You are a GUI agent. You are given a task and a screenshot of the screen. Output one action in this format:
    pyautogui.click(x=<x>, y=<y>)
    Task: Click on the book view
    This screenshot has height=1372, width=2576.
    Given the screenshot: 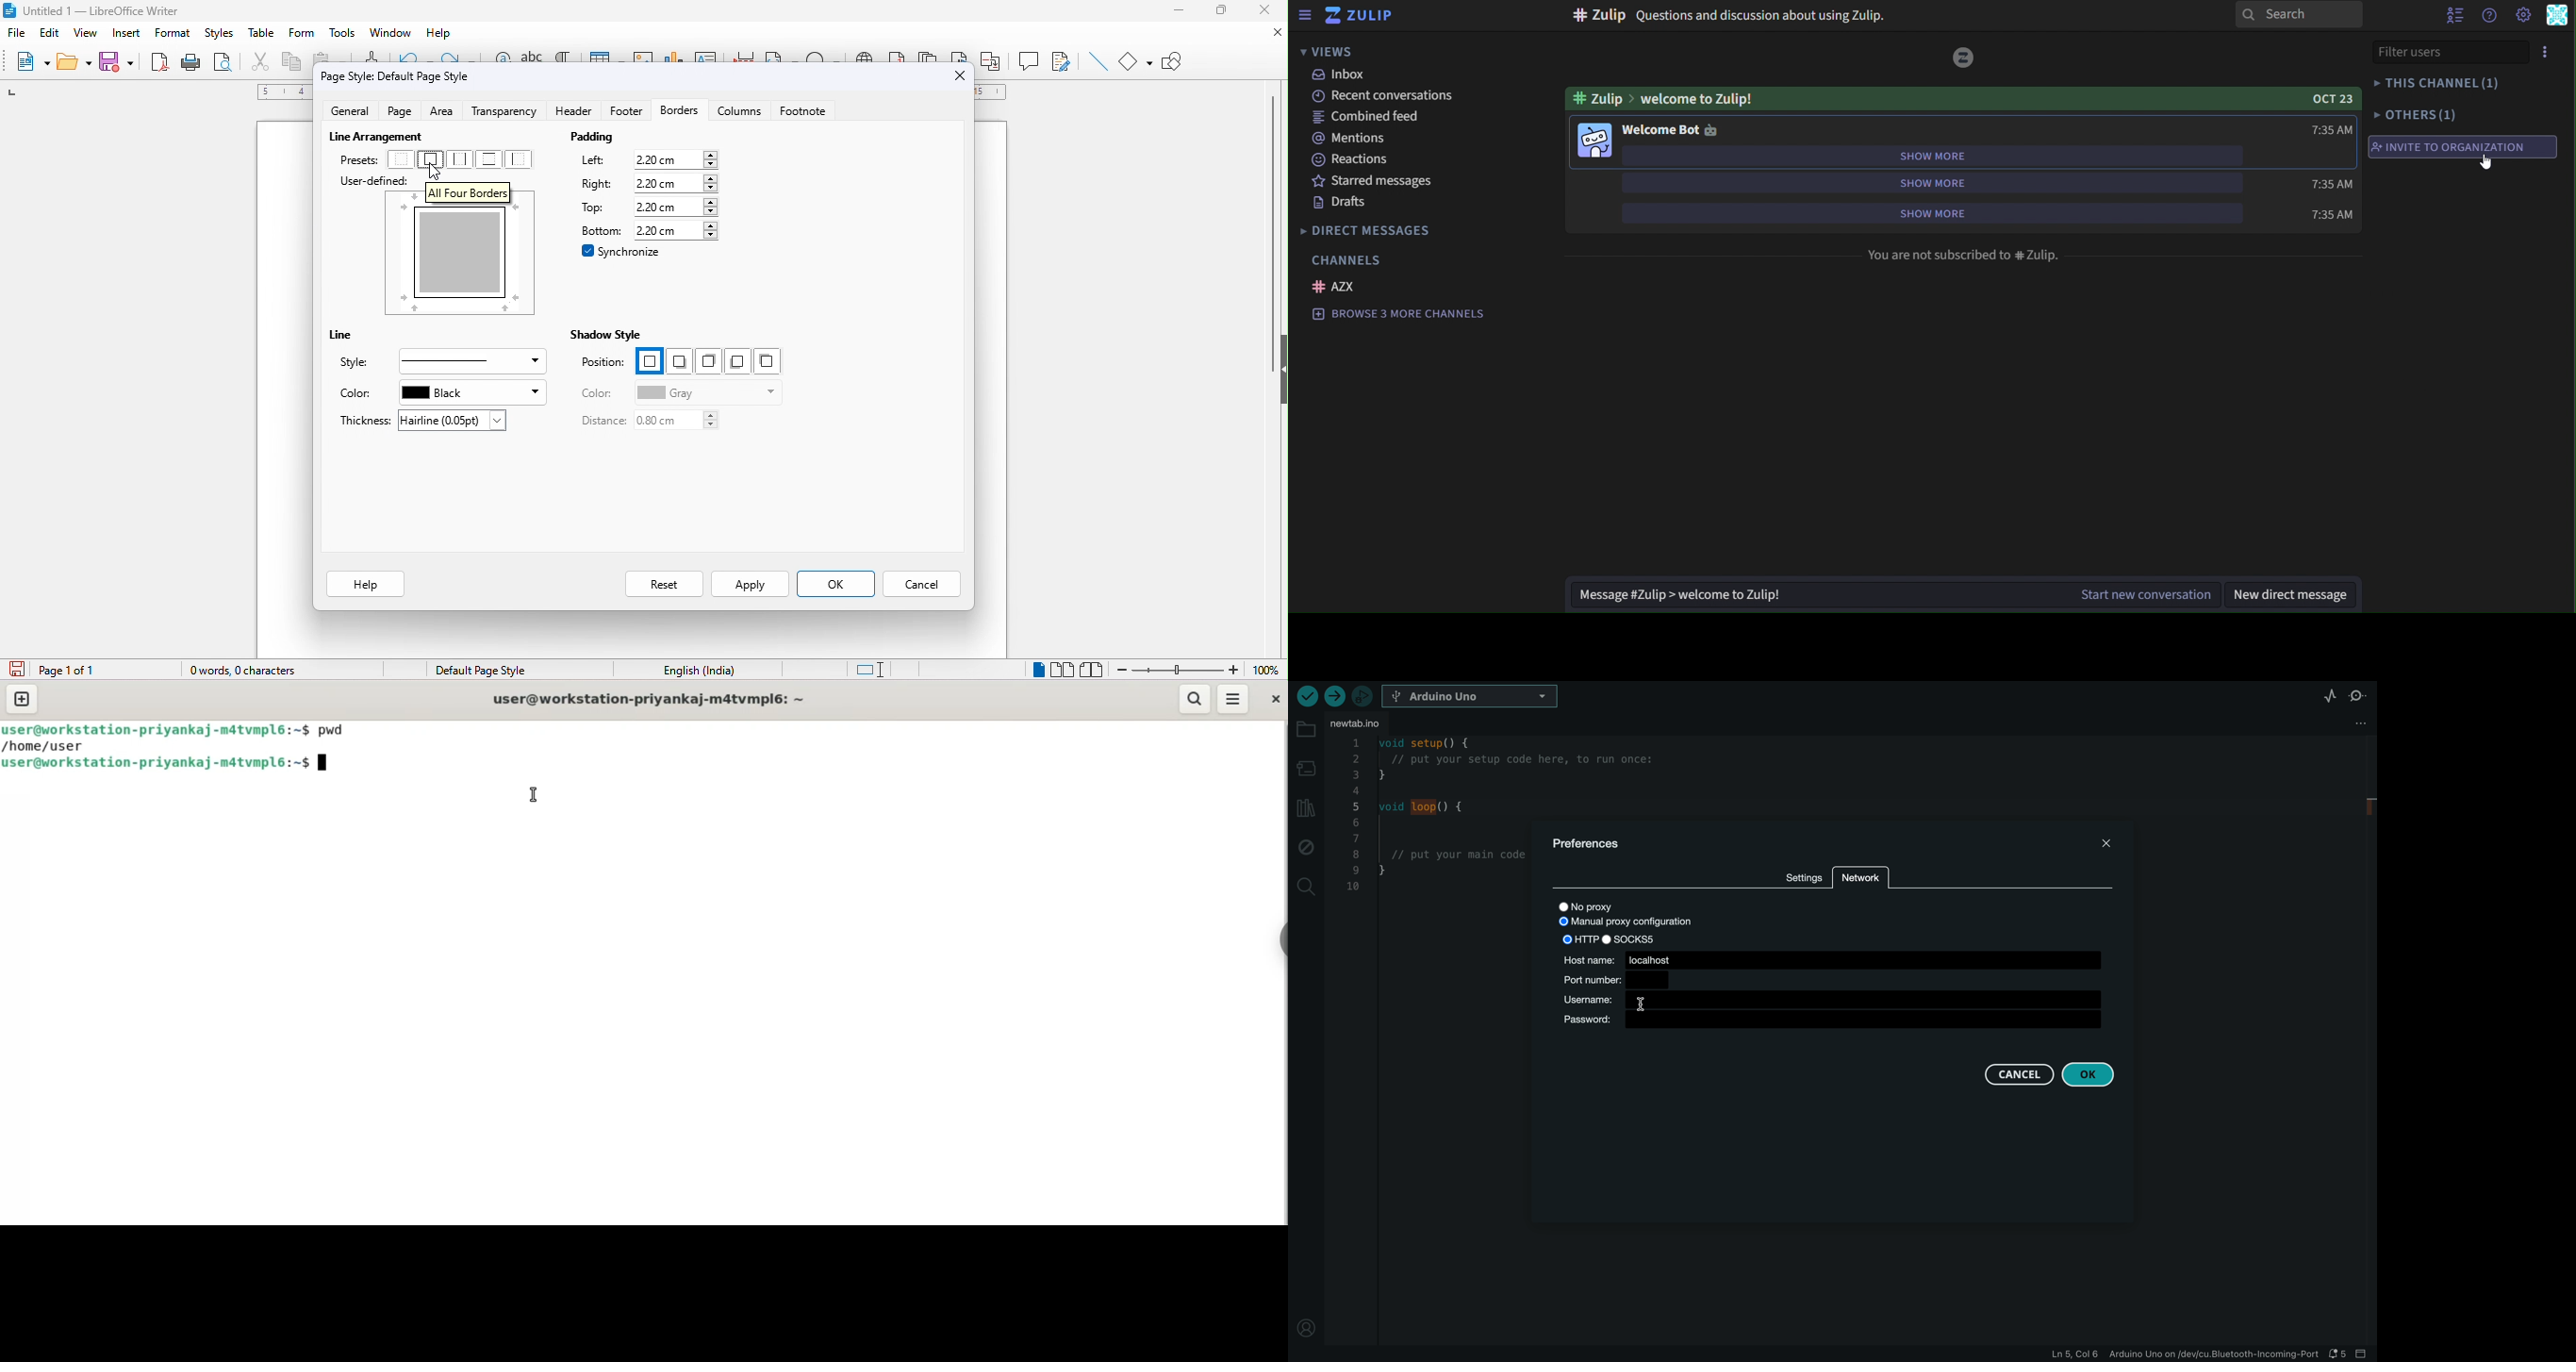 What is the action you would take?
    pyautogui.click(x=1095, y=666)
    